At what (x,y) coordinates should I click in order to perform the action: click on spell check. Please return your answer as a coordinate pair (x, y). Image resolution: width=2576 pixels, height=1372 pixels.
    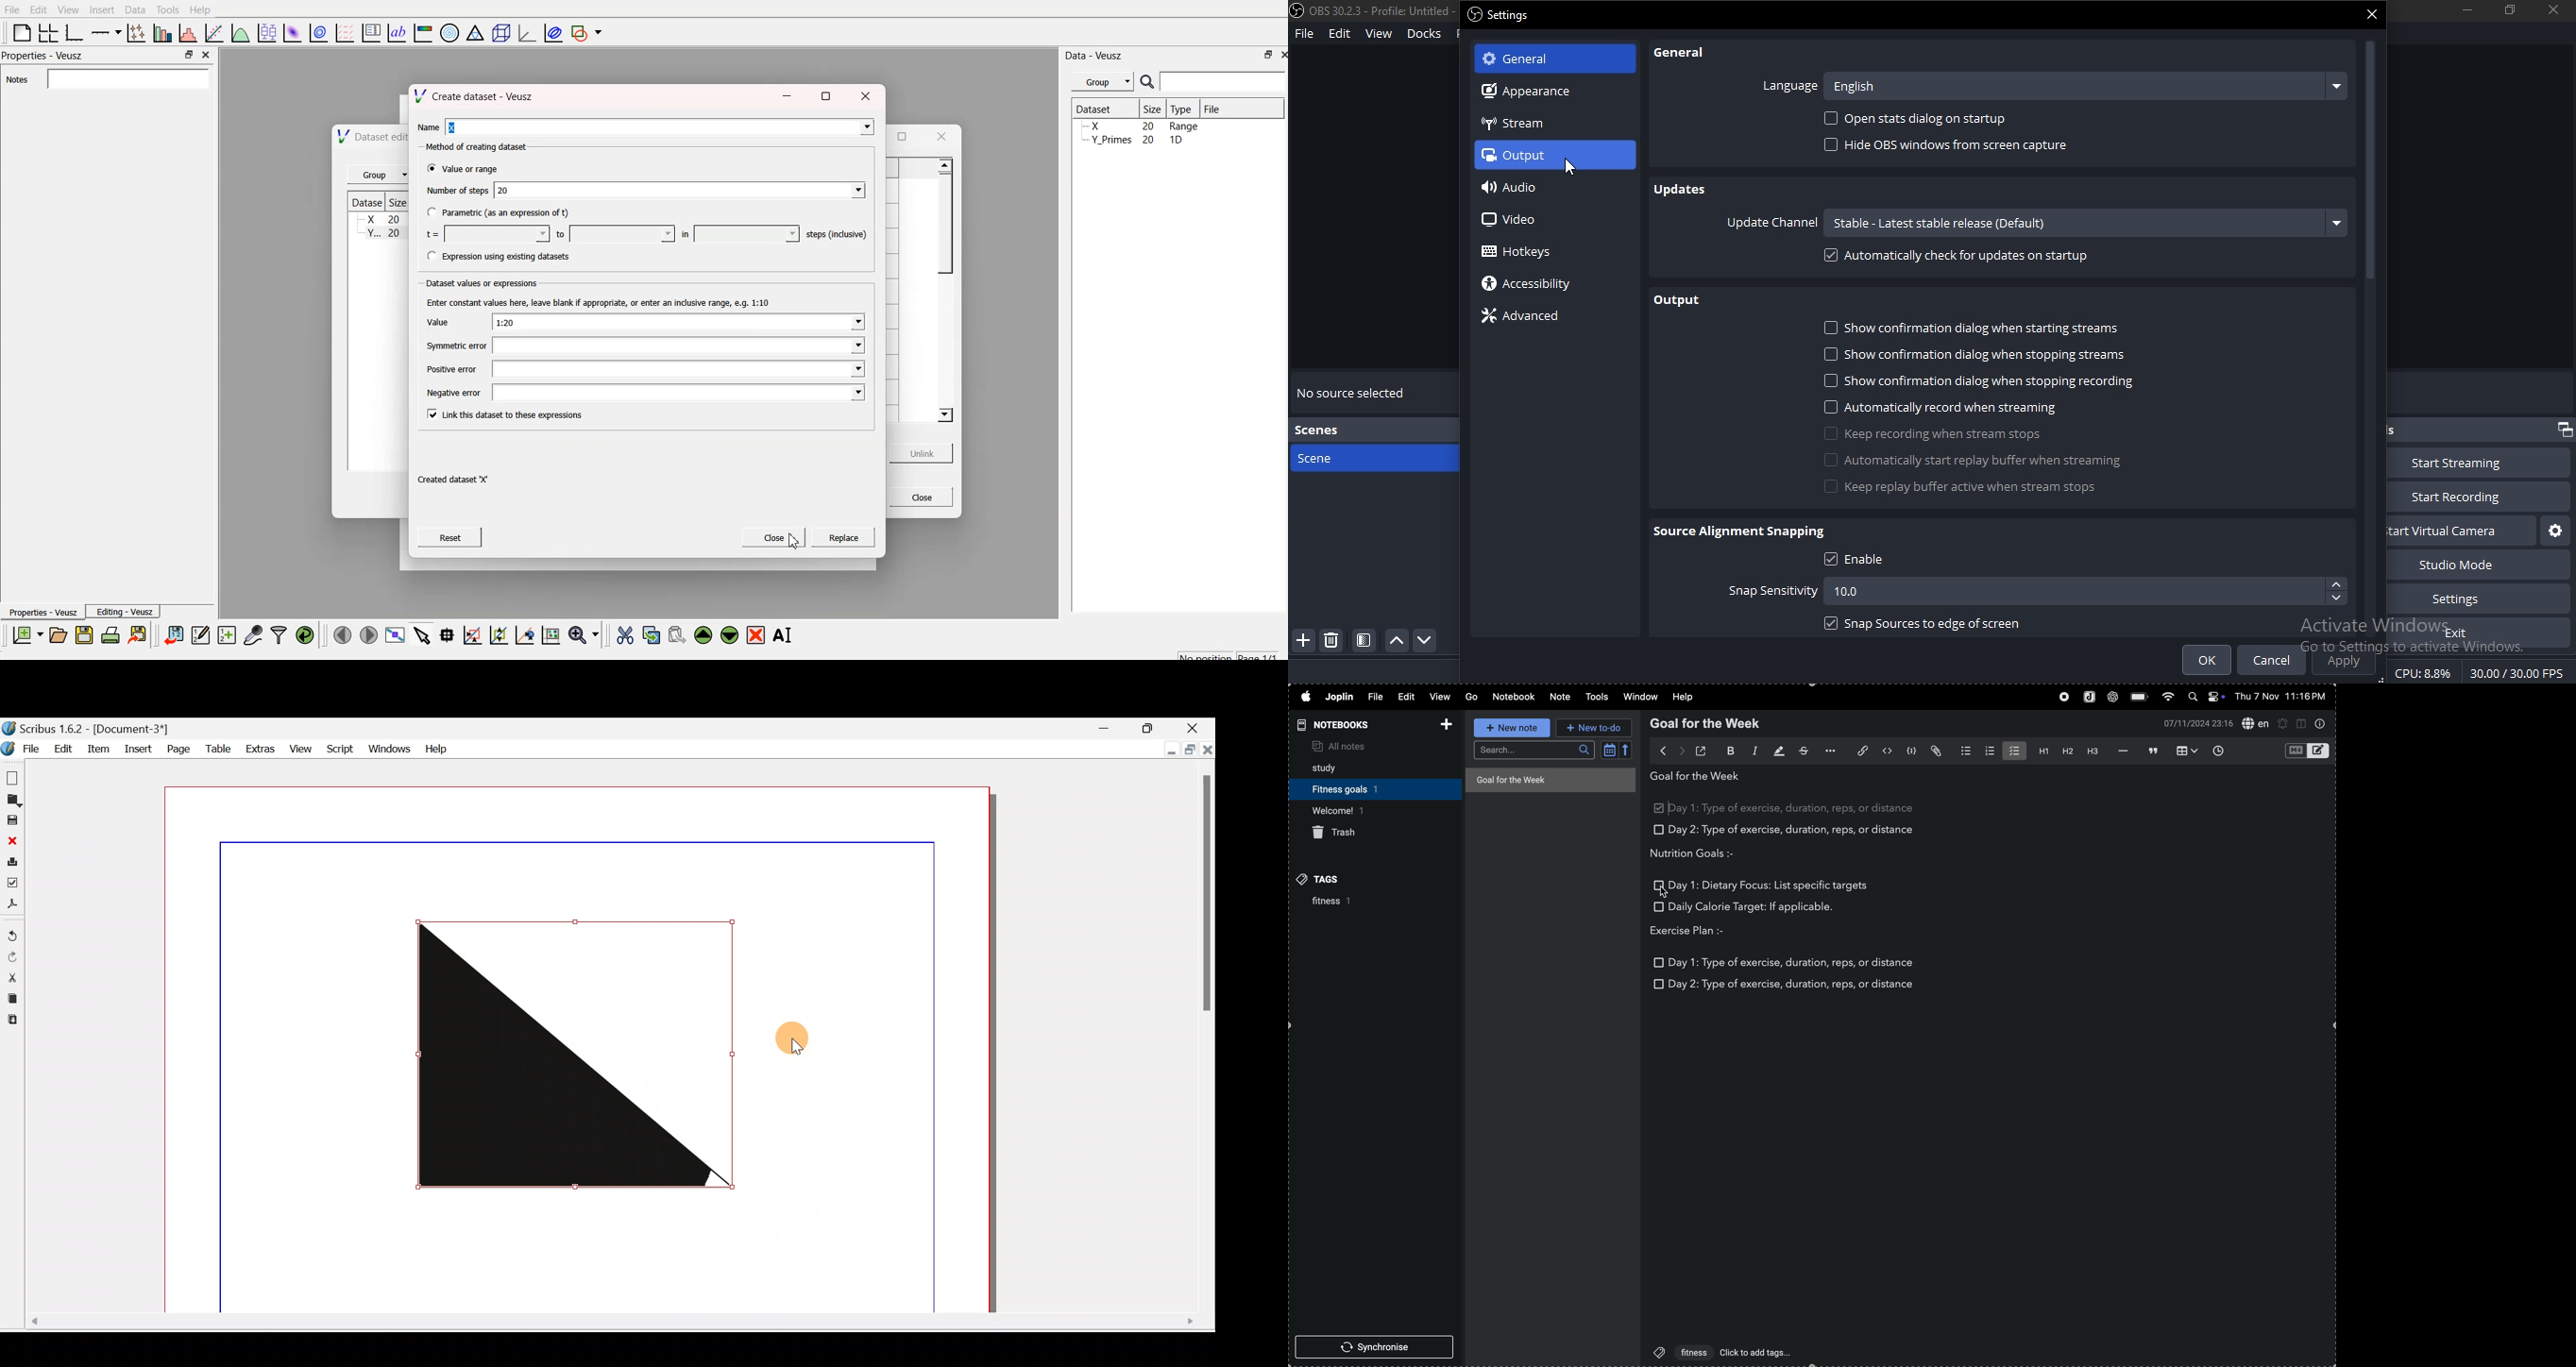
    Looking at the image, I should click on (2254, 724).